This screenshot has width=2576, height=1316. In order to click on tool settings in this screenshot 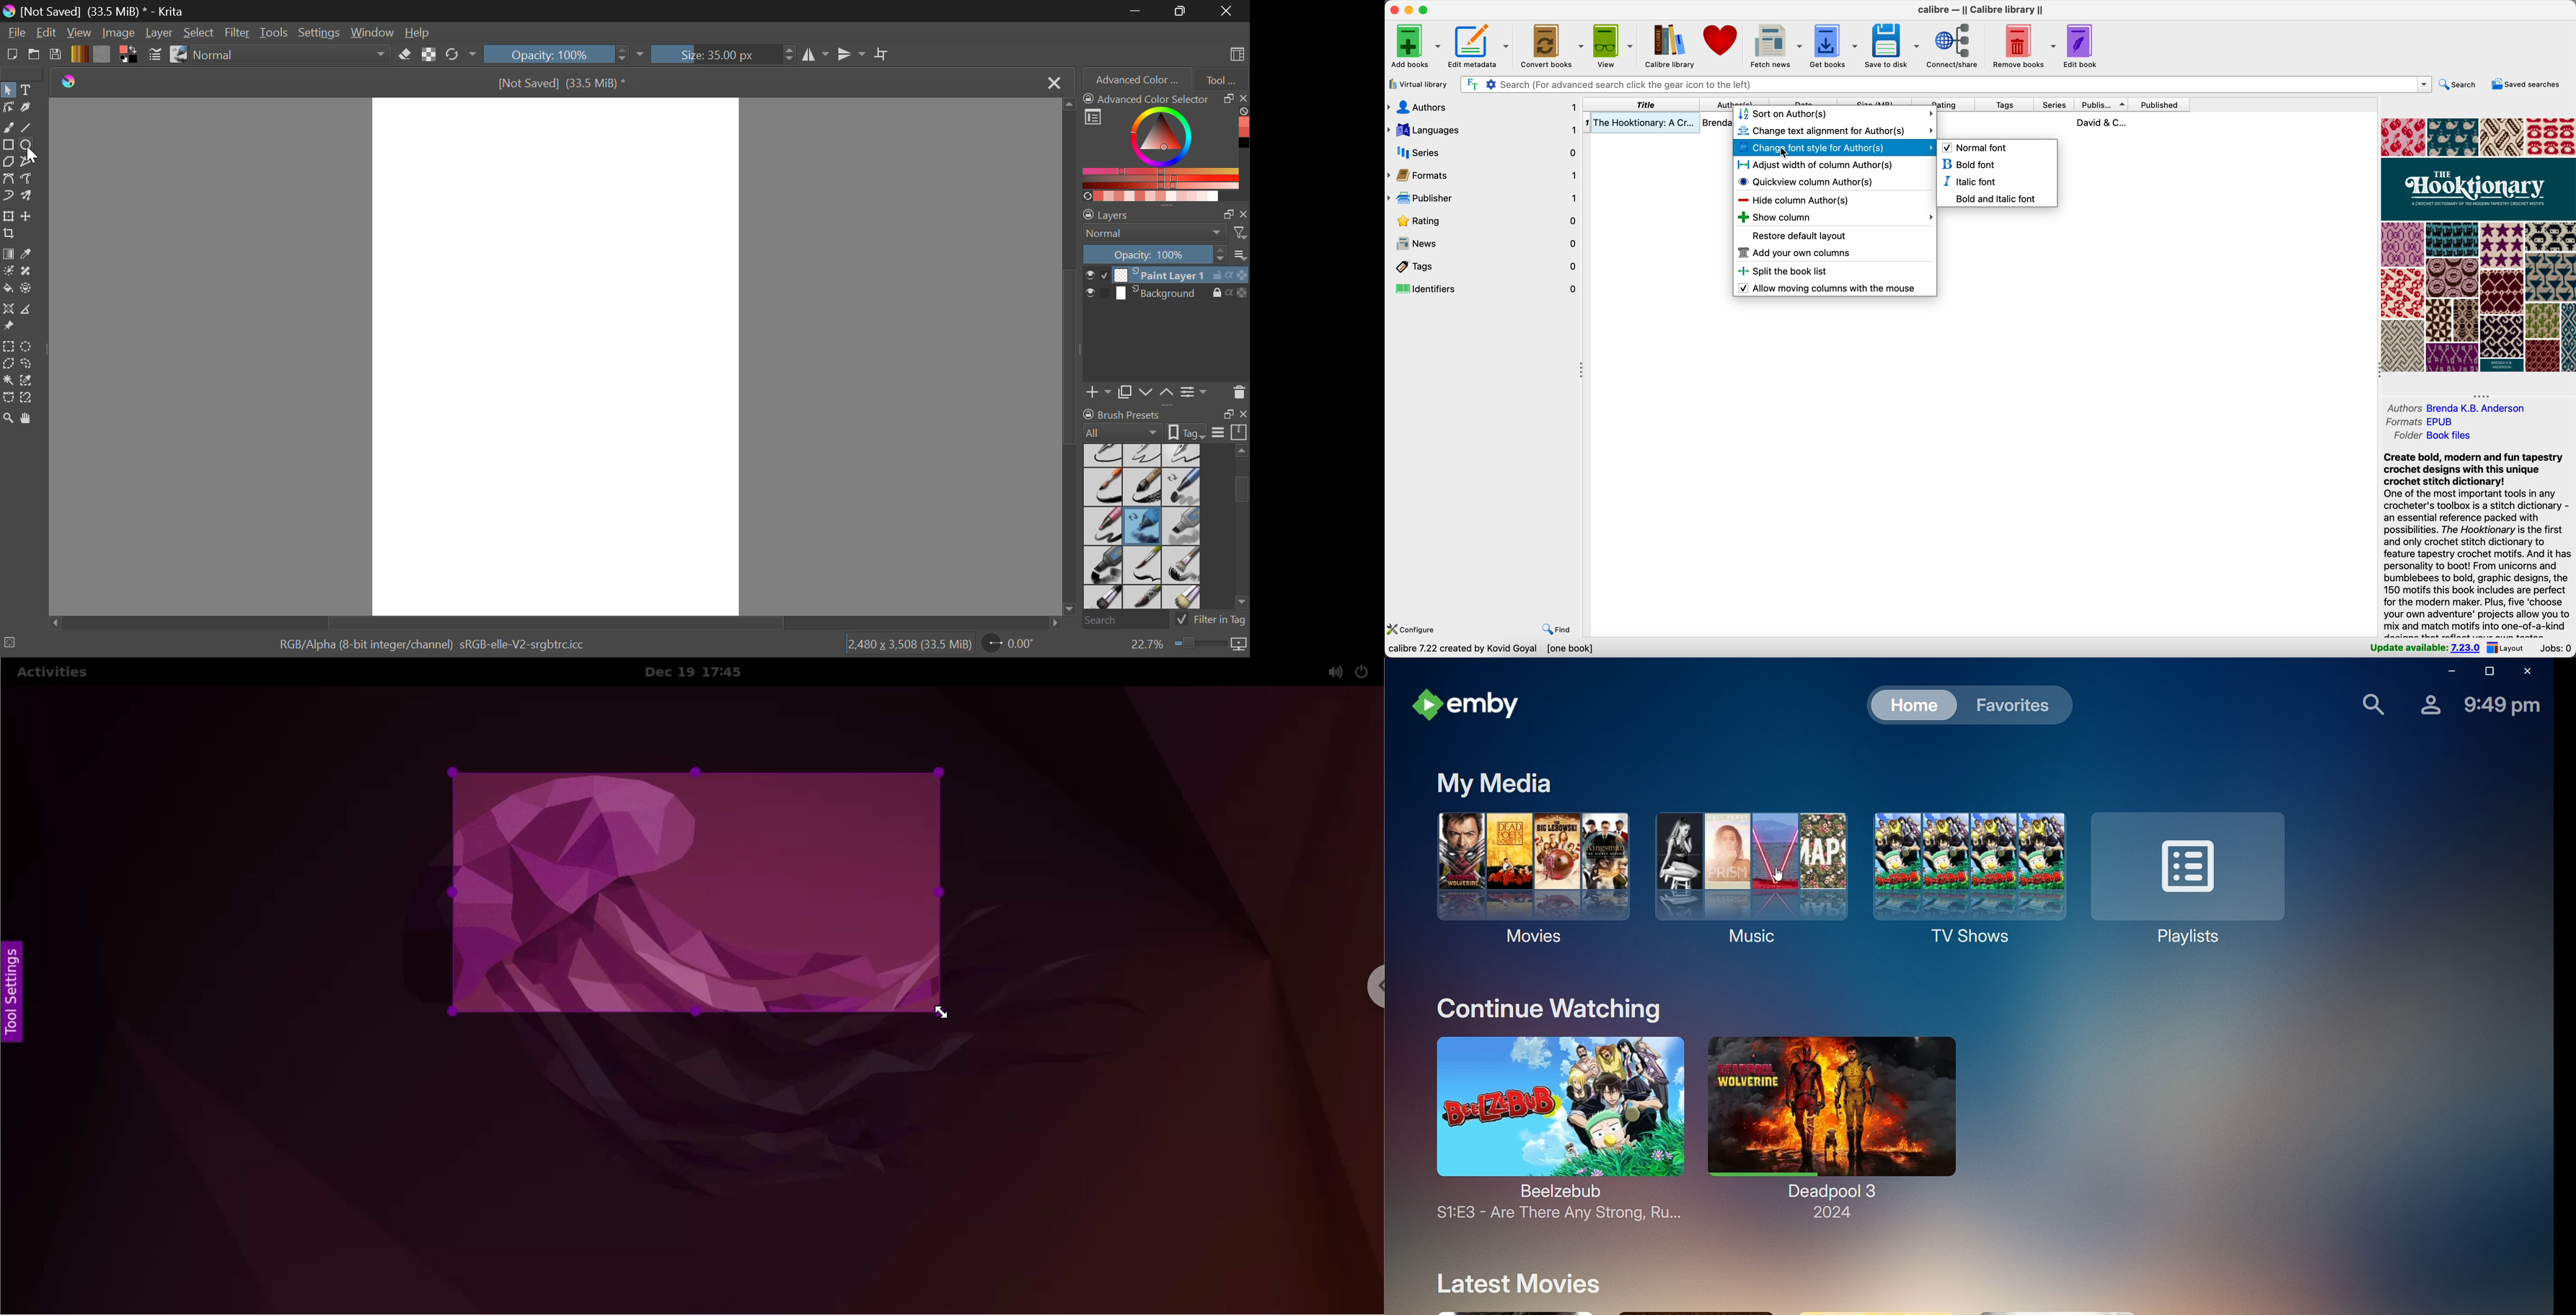, I will do `click(20, 998)`.